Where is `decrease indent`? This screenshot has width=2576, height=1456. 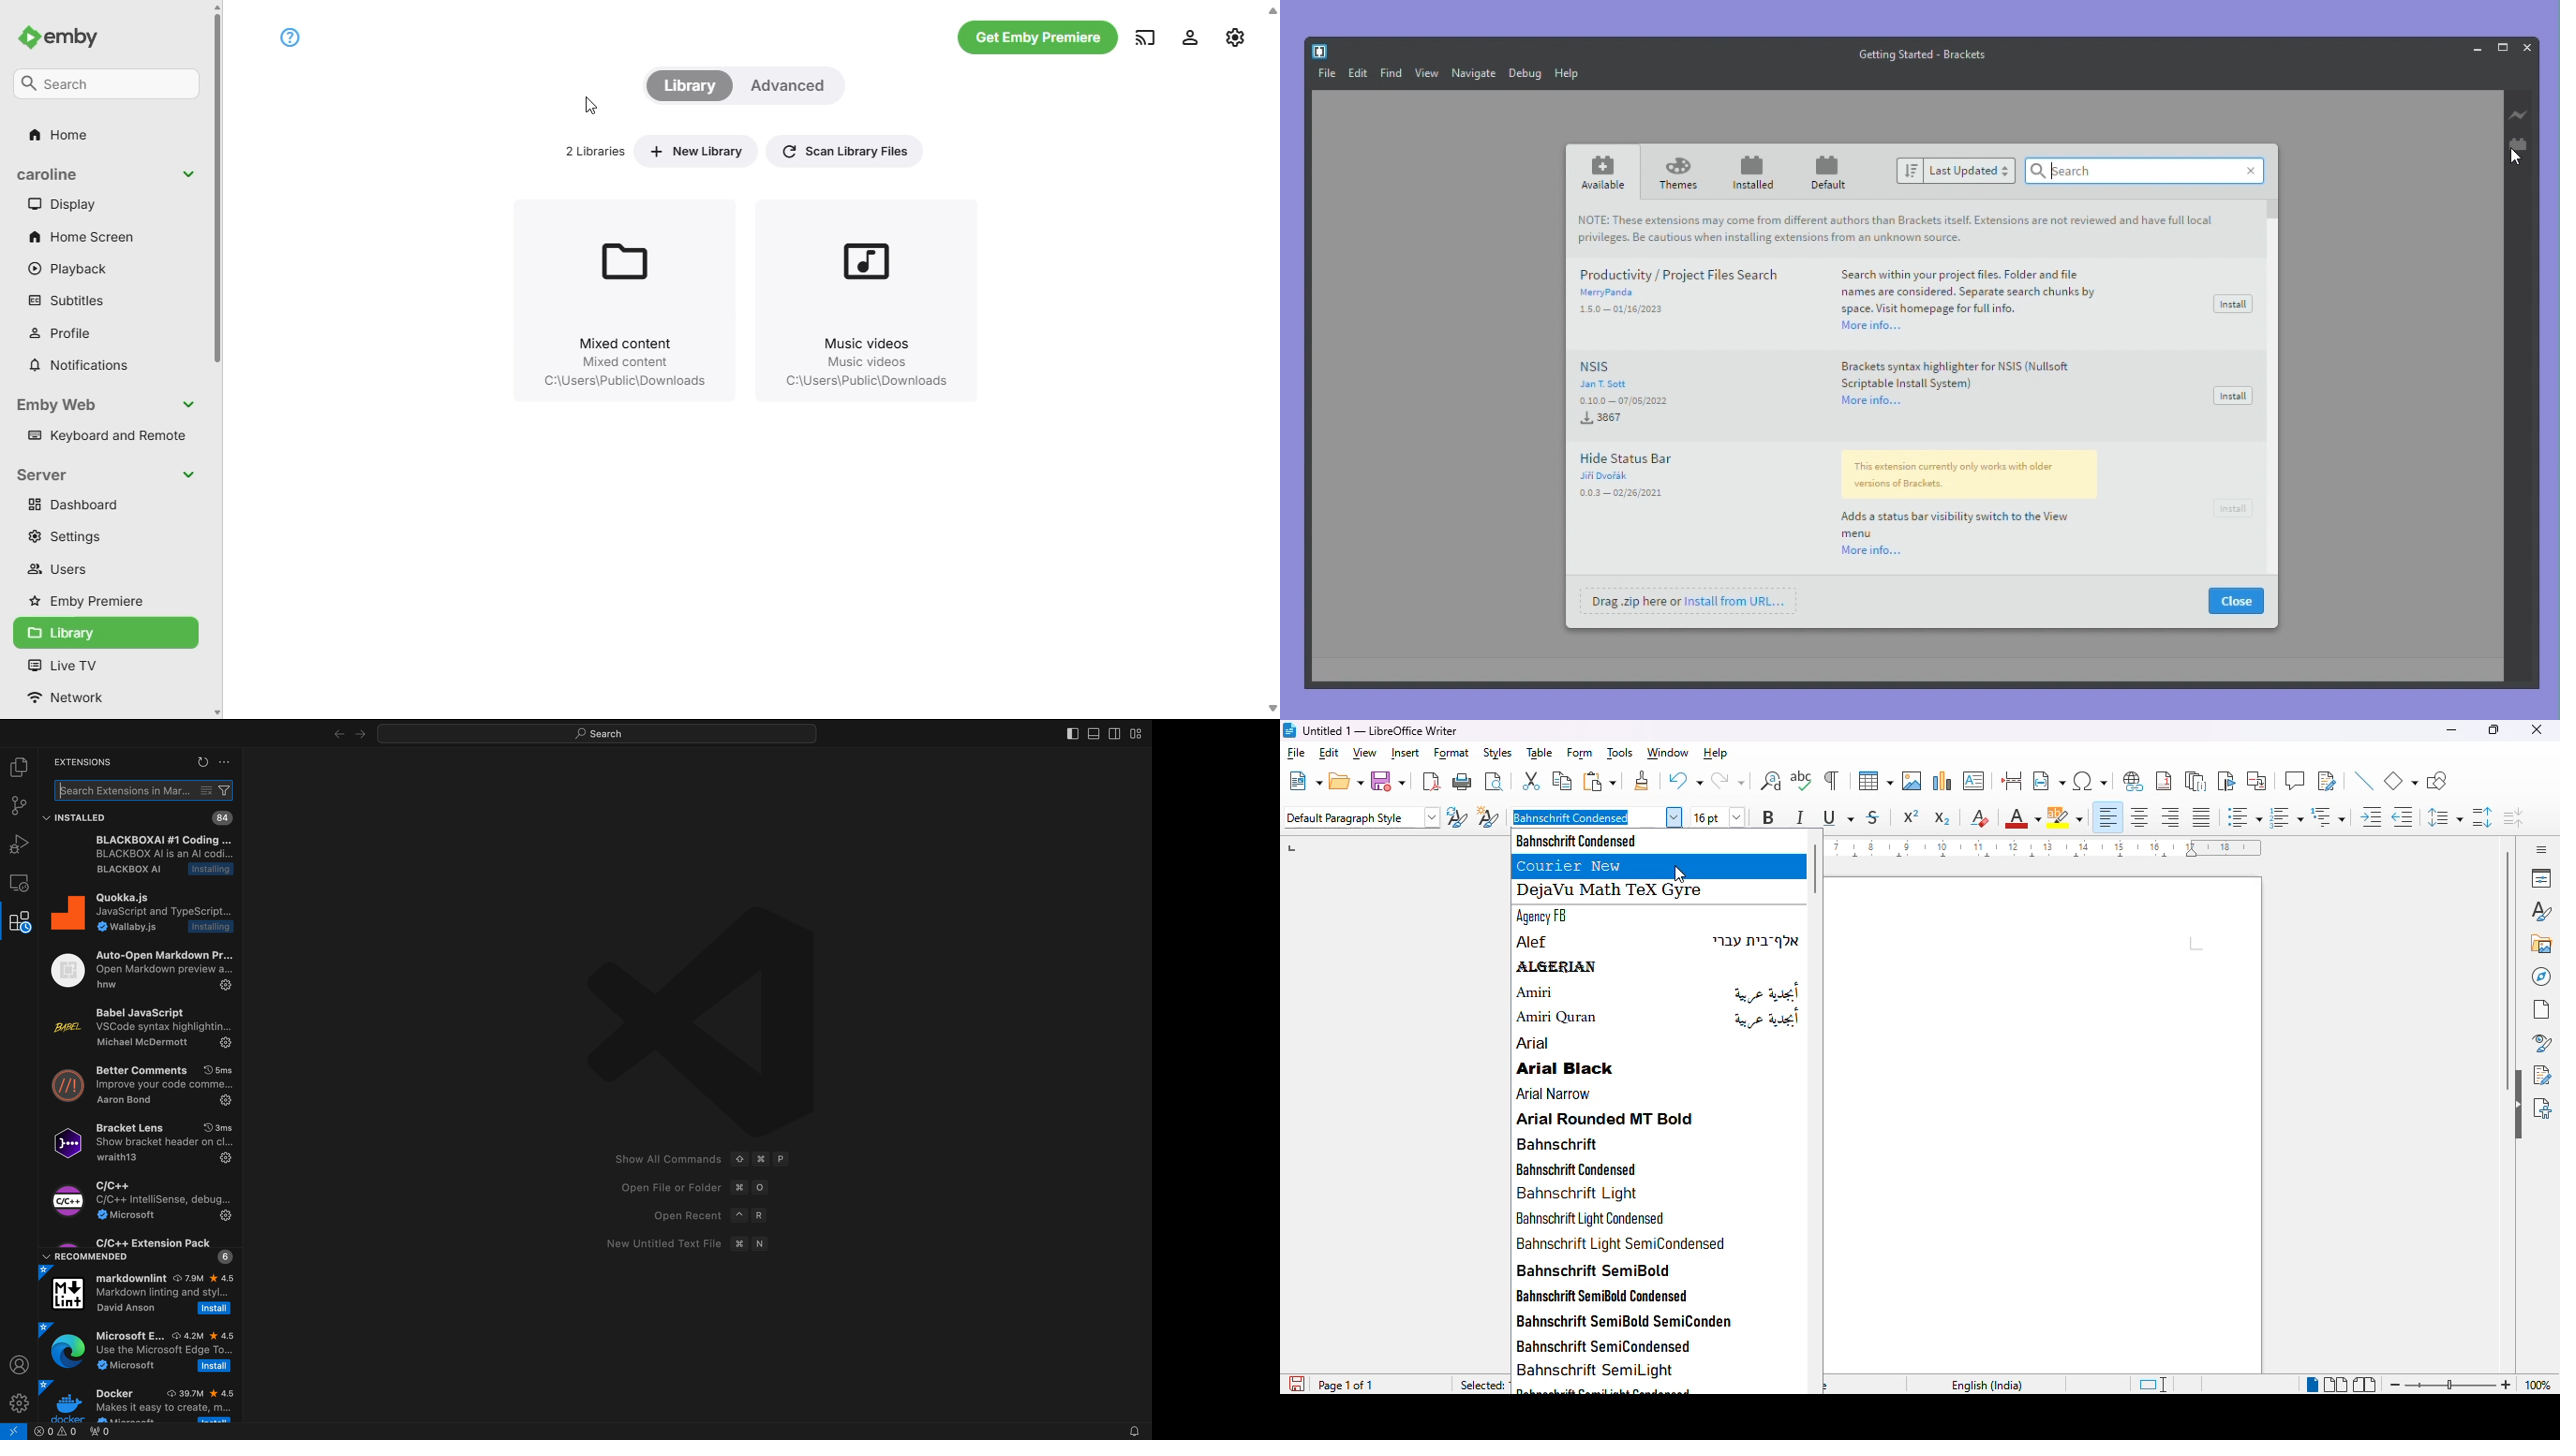
decrease indent is located at coordinates (2403, 817).